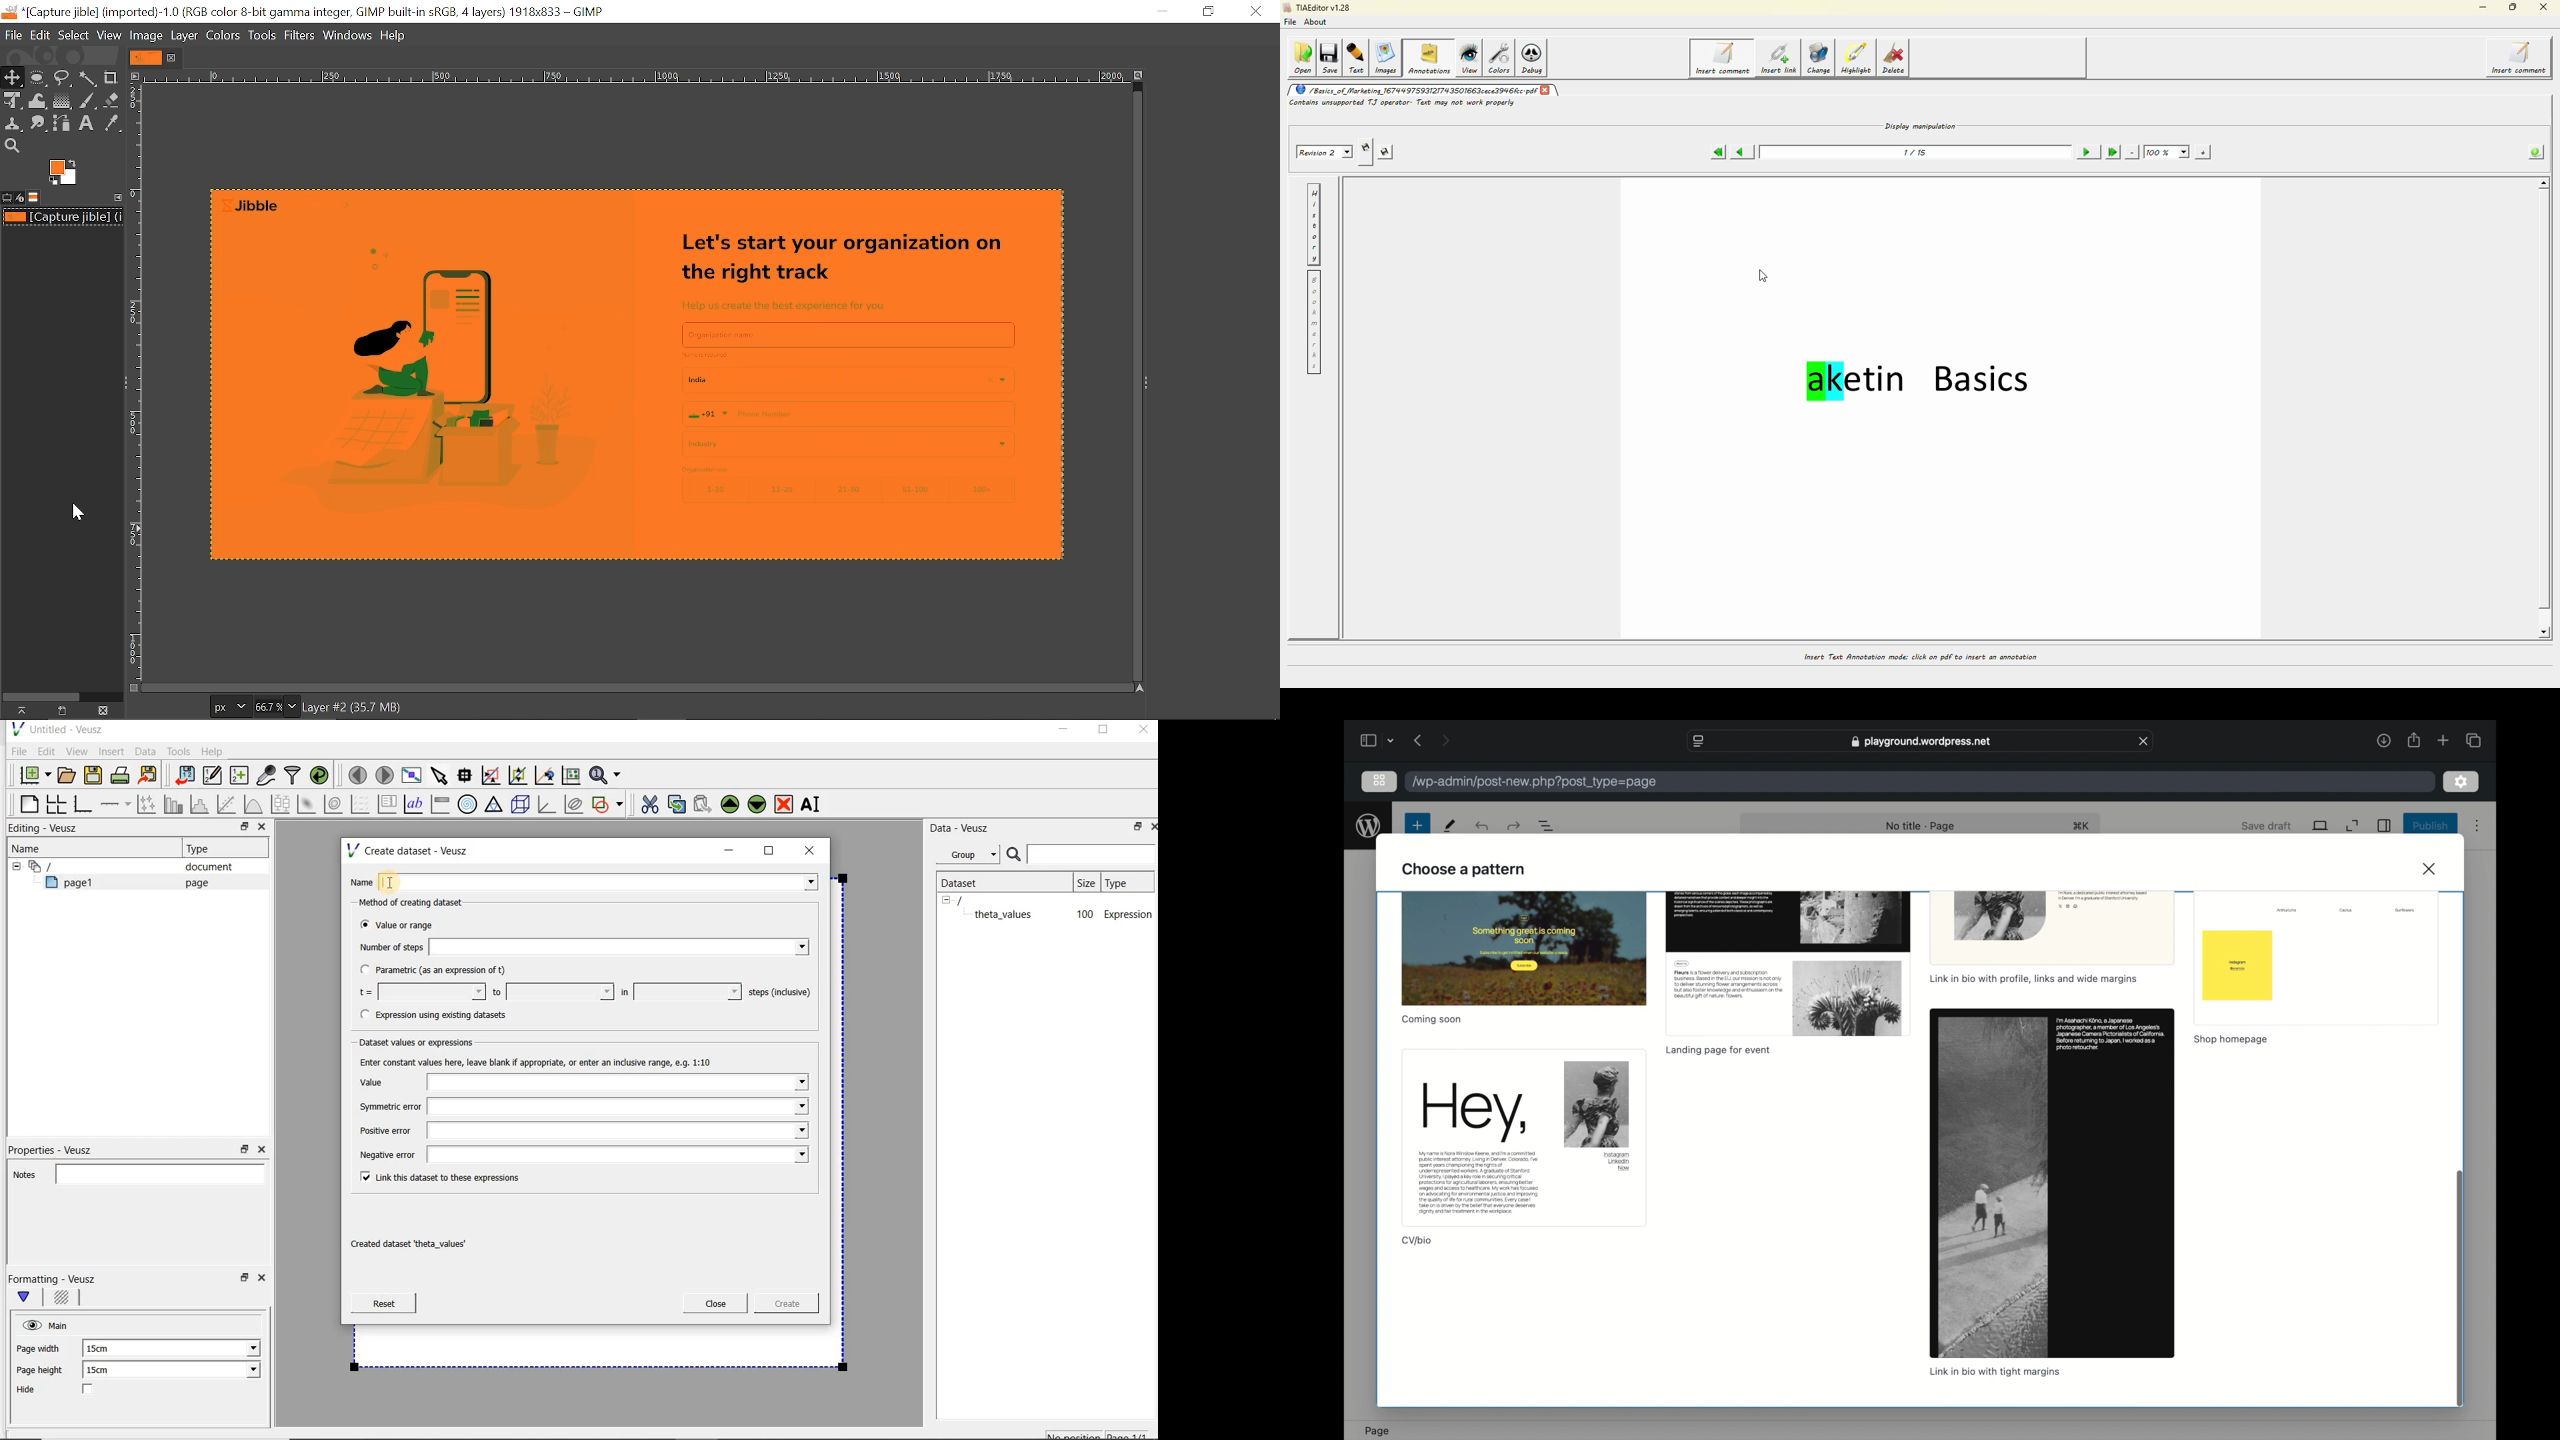  I want to click on grid, so click(1379, 780).